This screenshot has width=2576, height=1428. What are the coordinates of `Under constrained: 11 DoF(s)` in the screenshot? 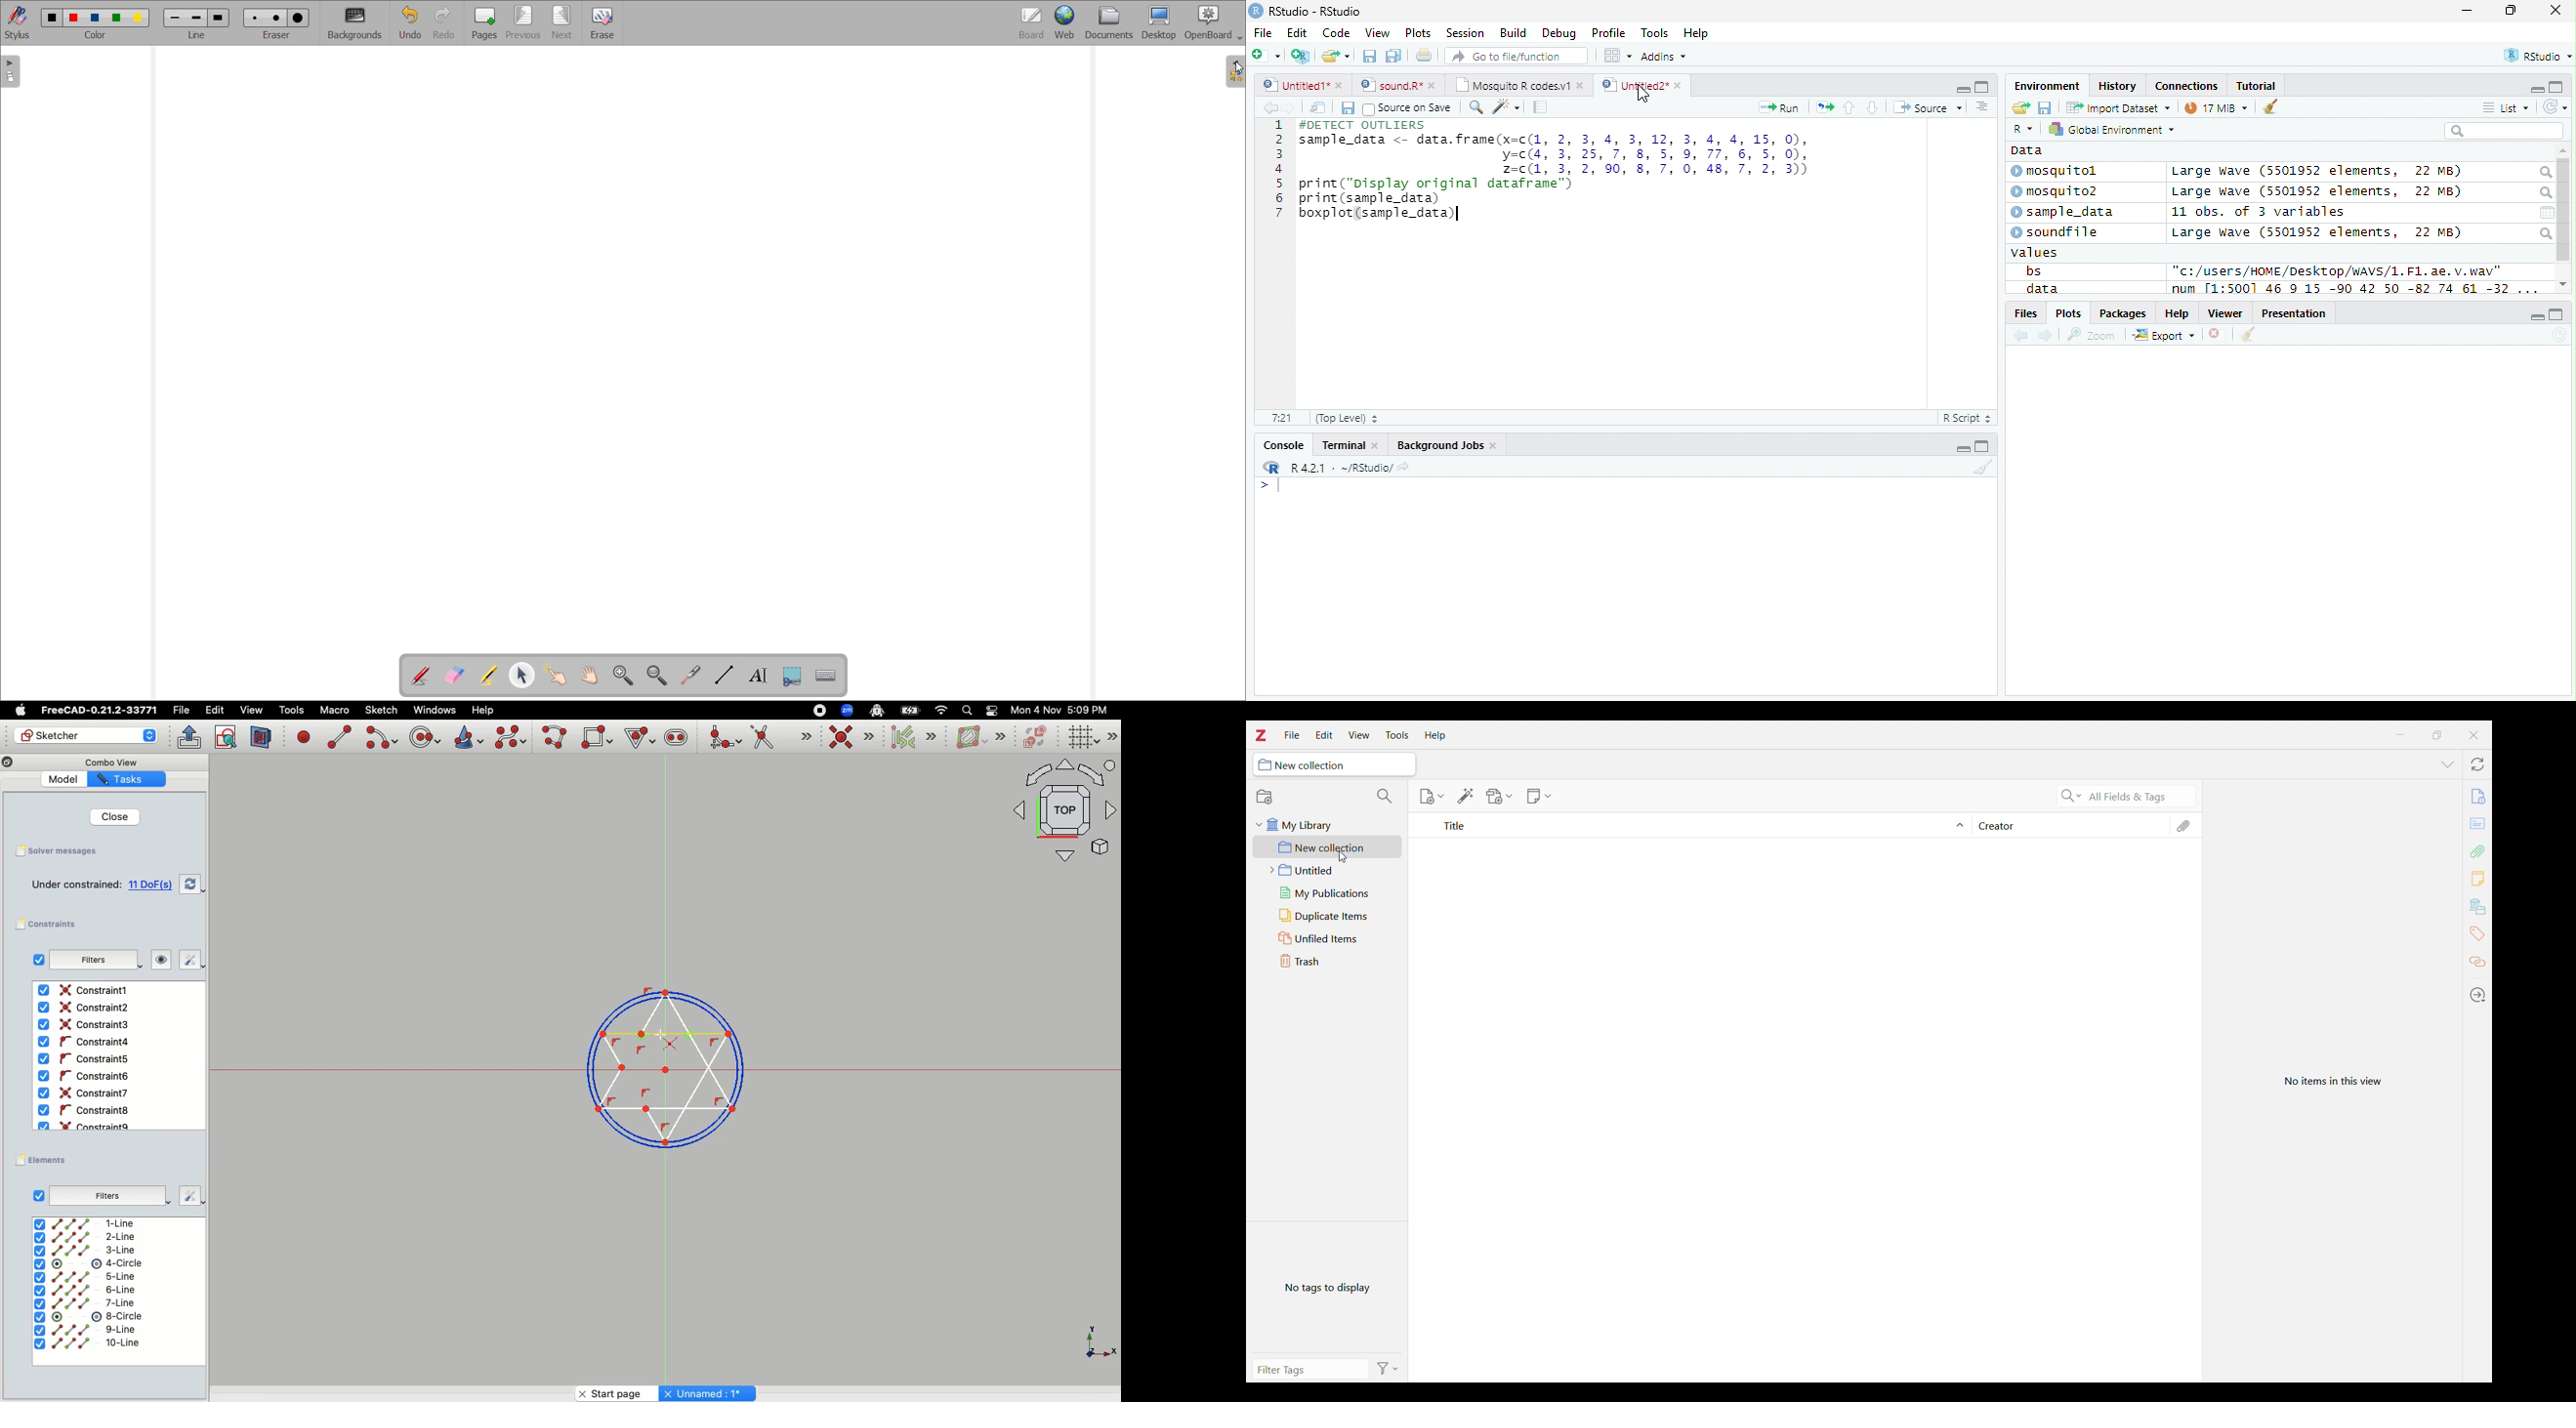 It's located at (98, 885).